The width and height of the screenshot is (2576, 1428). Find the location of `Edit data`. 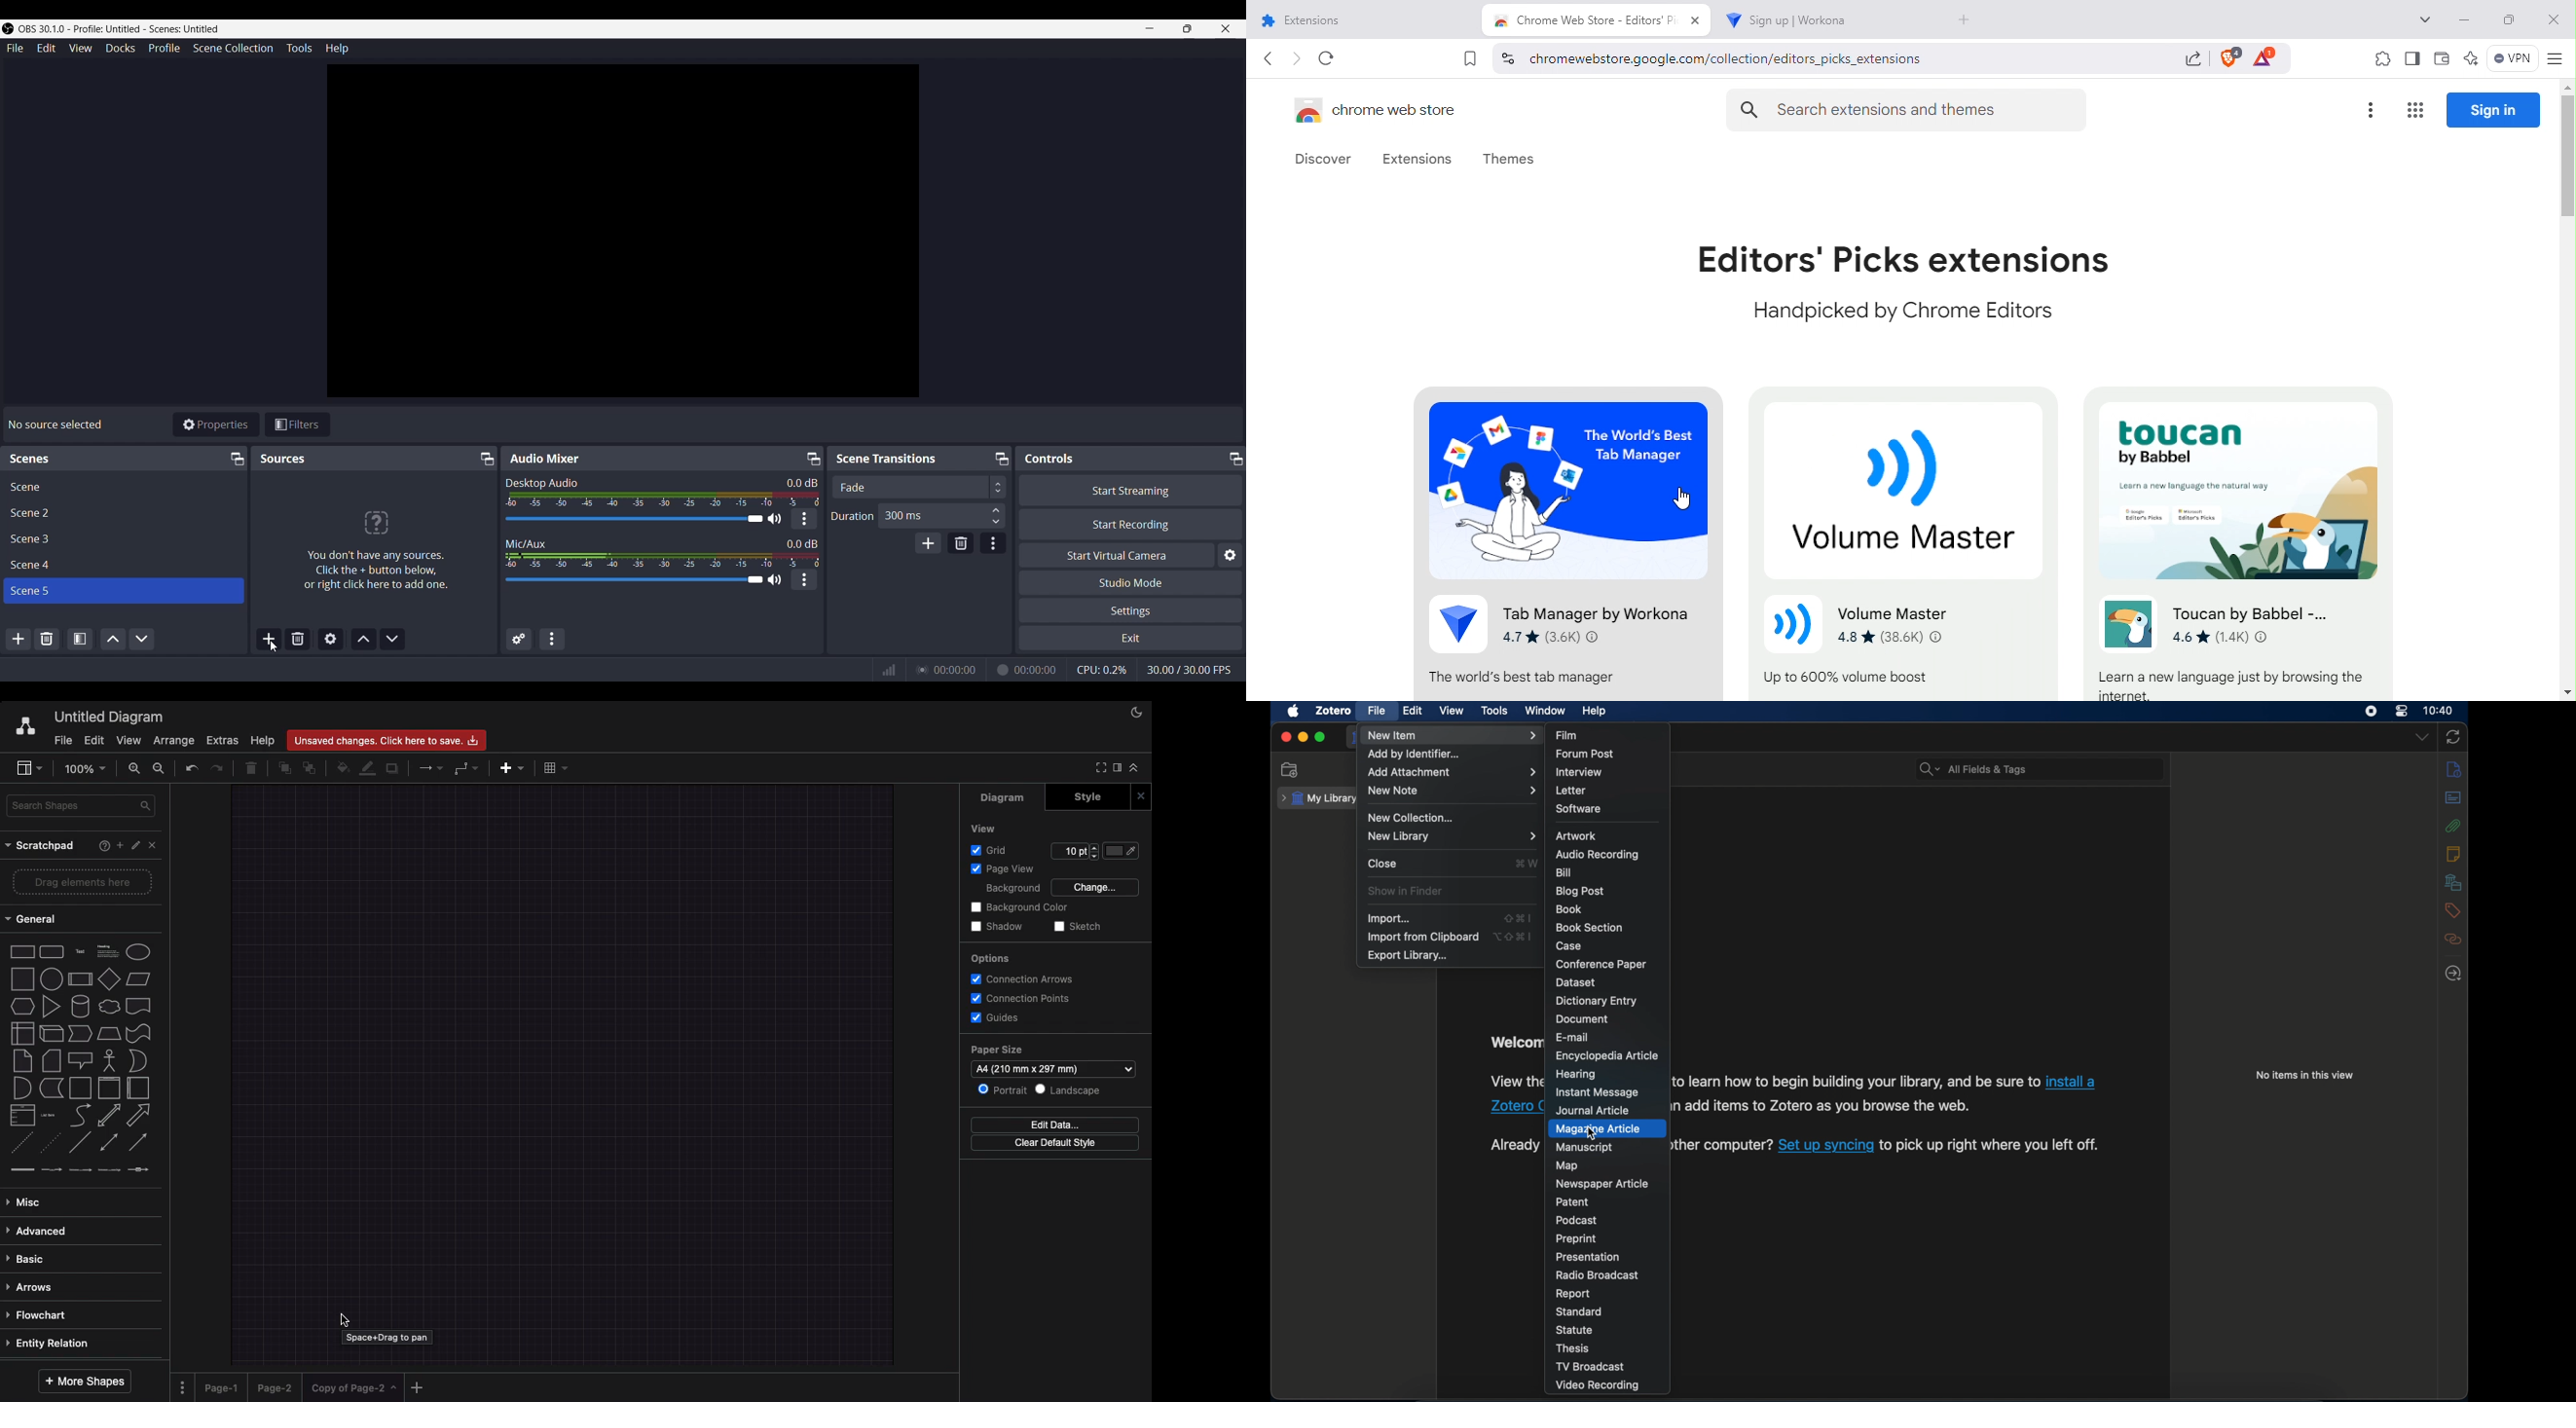

Edit data is located at coordinates (1051, 1124).